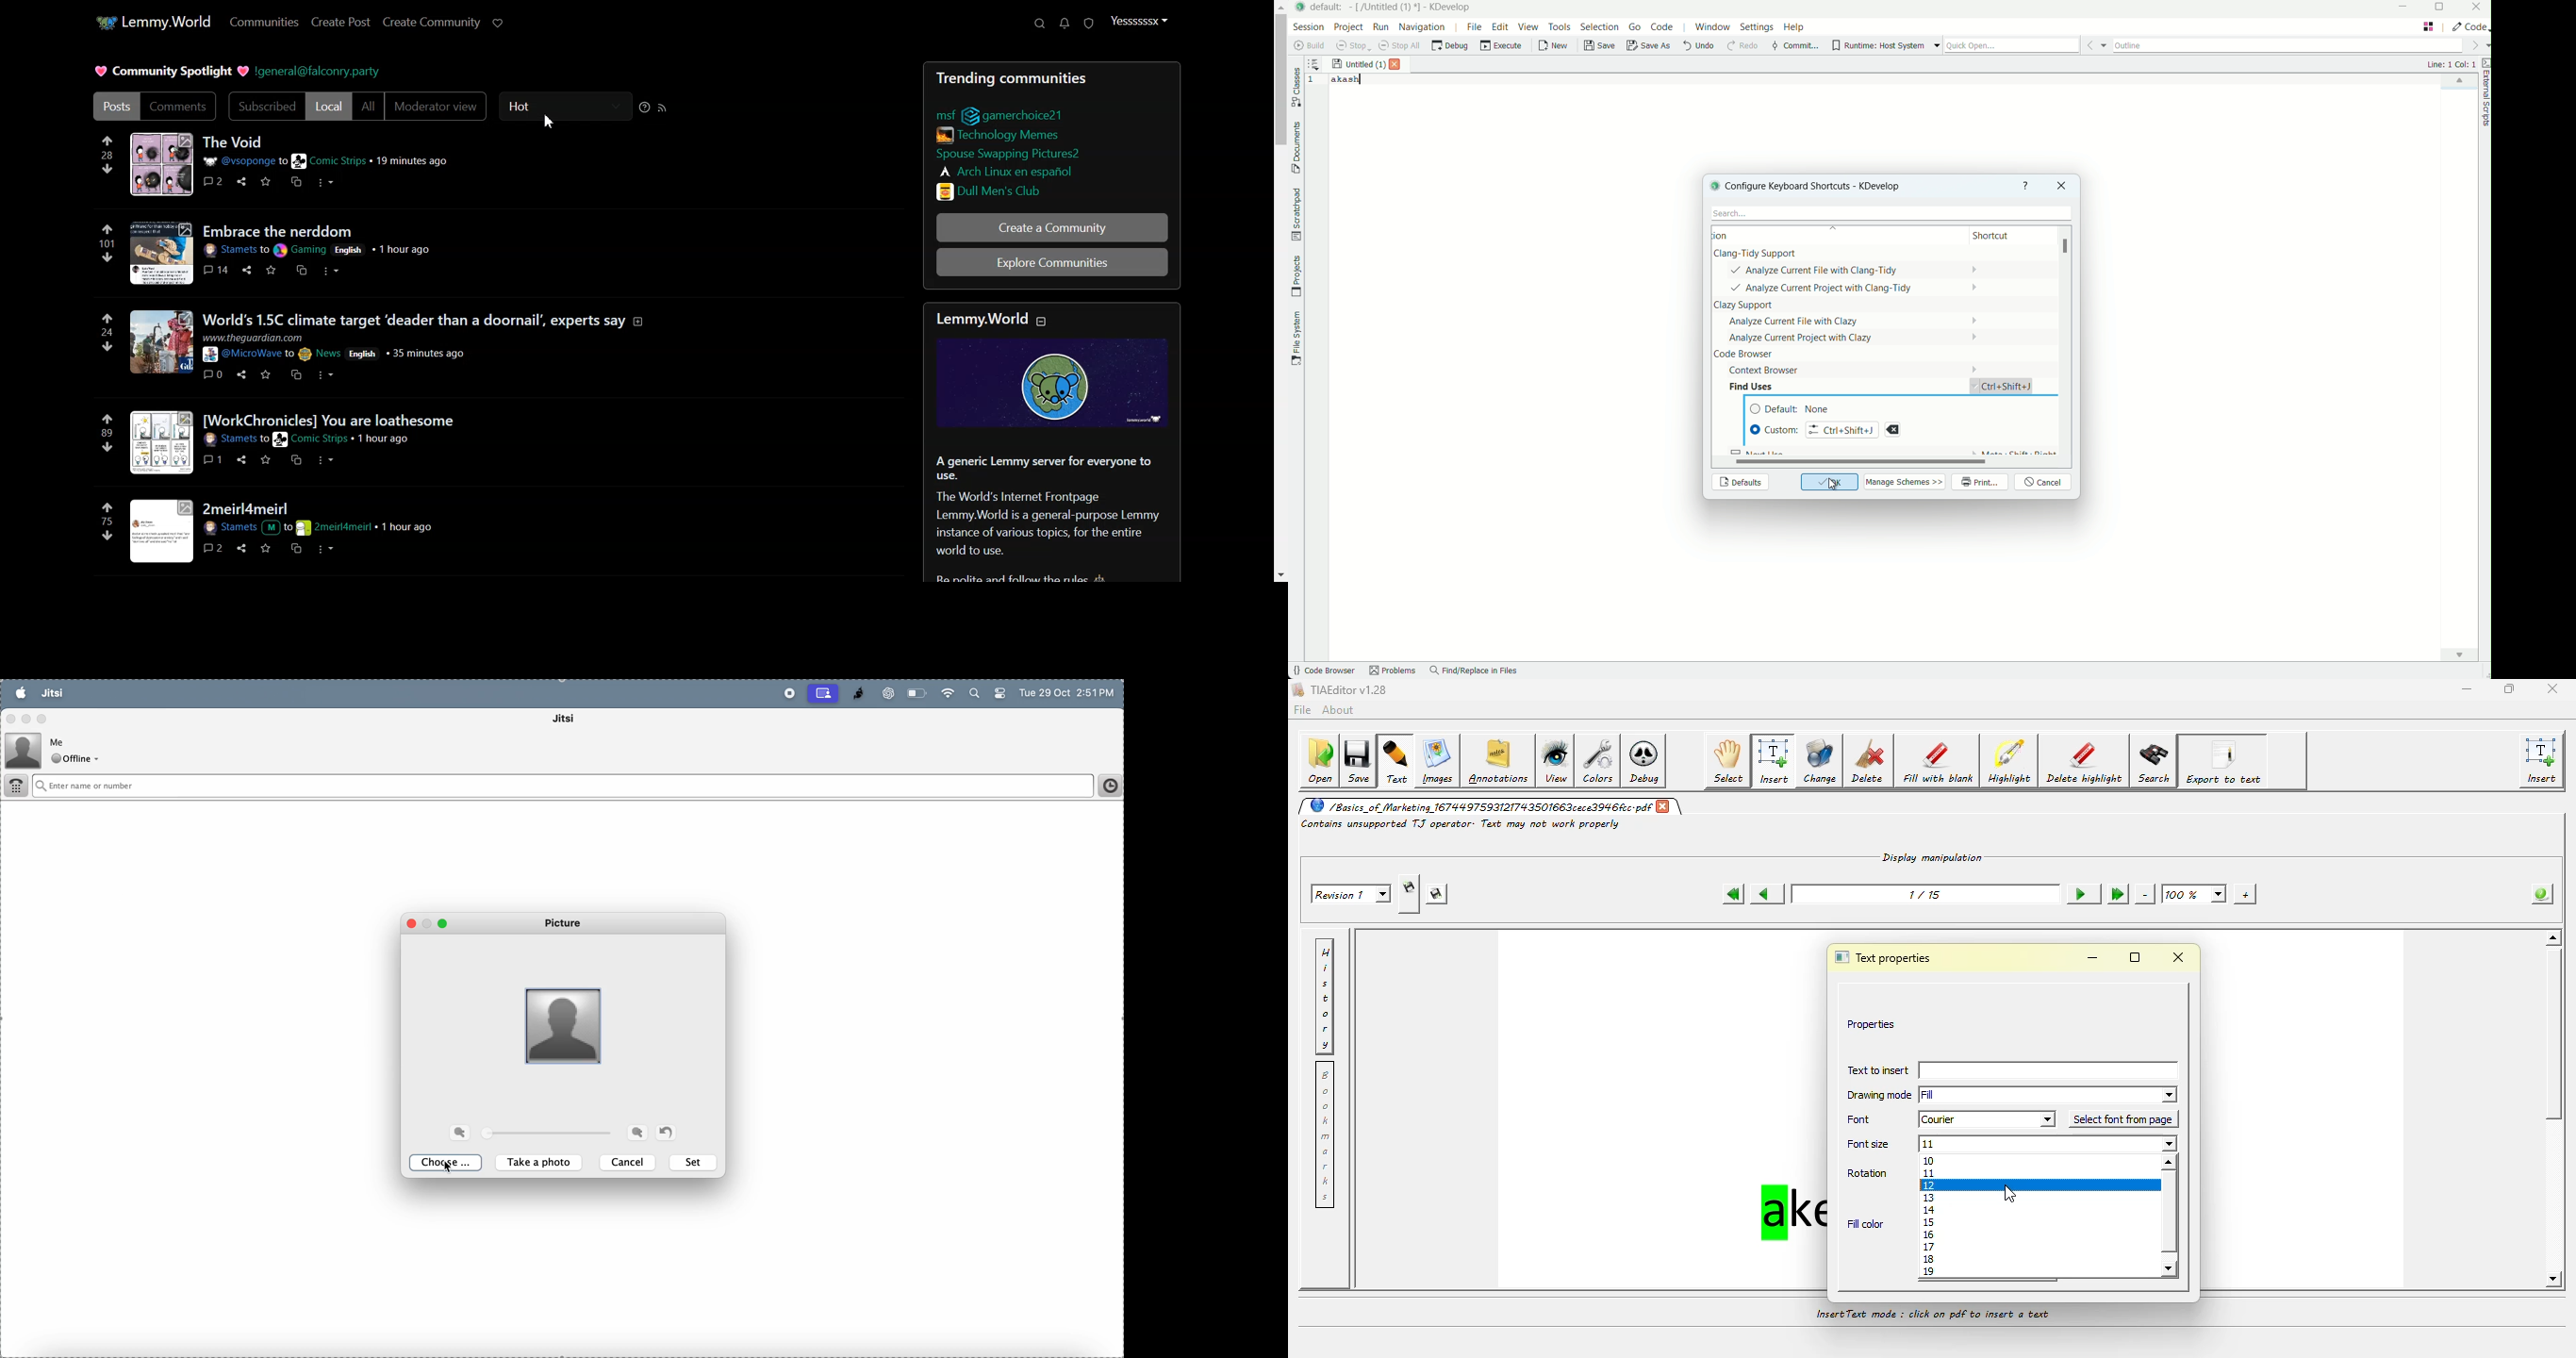  I want to click on colors, so click(1601, 762).